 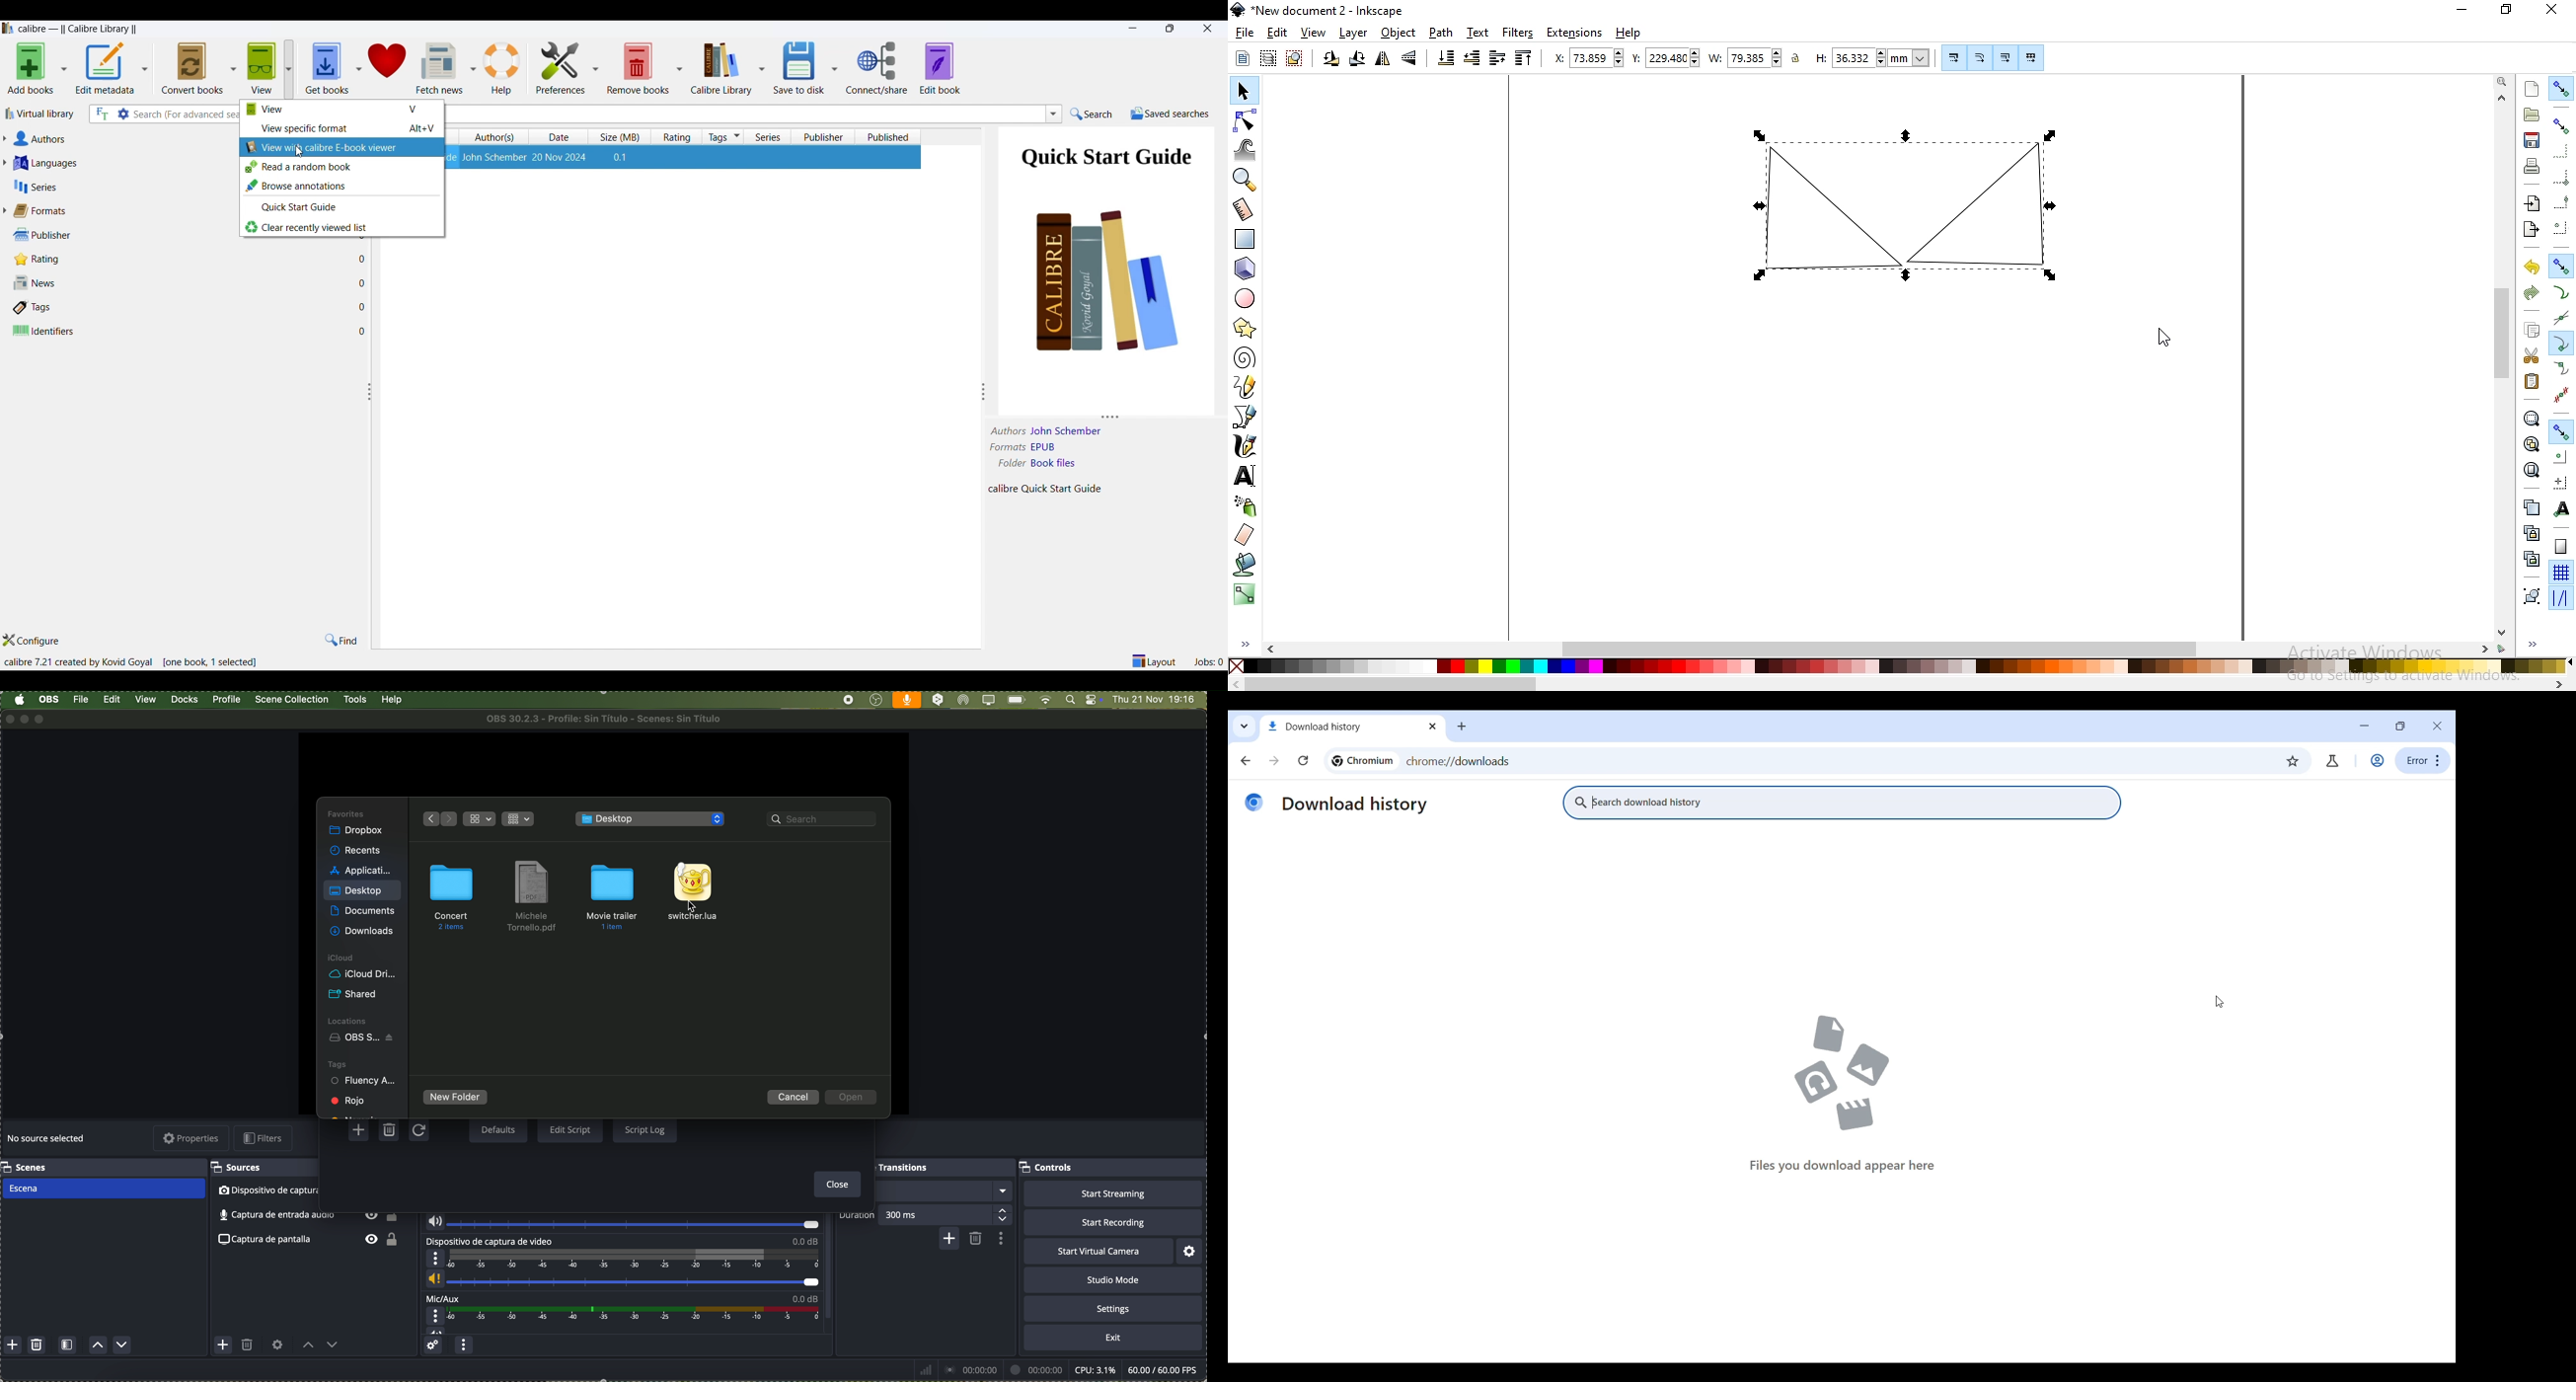 I want to click on scene transitions, so click(x=903, y=1167).